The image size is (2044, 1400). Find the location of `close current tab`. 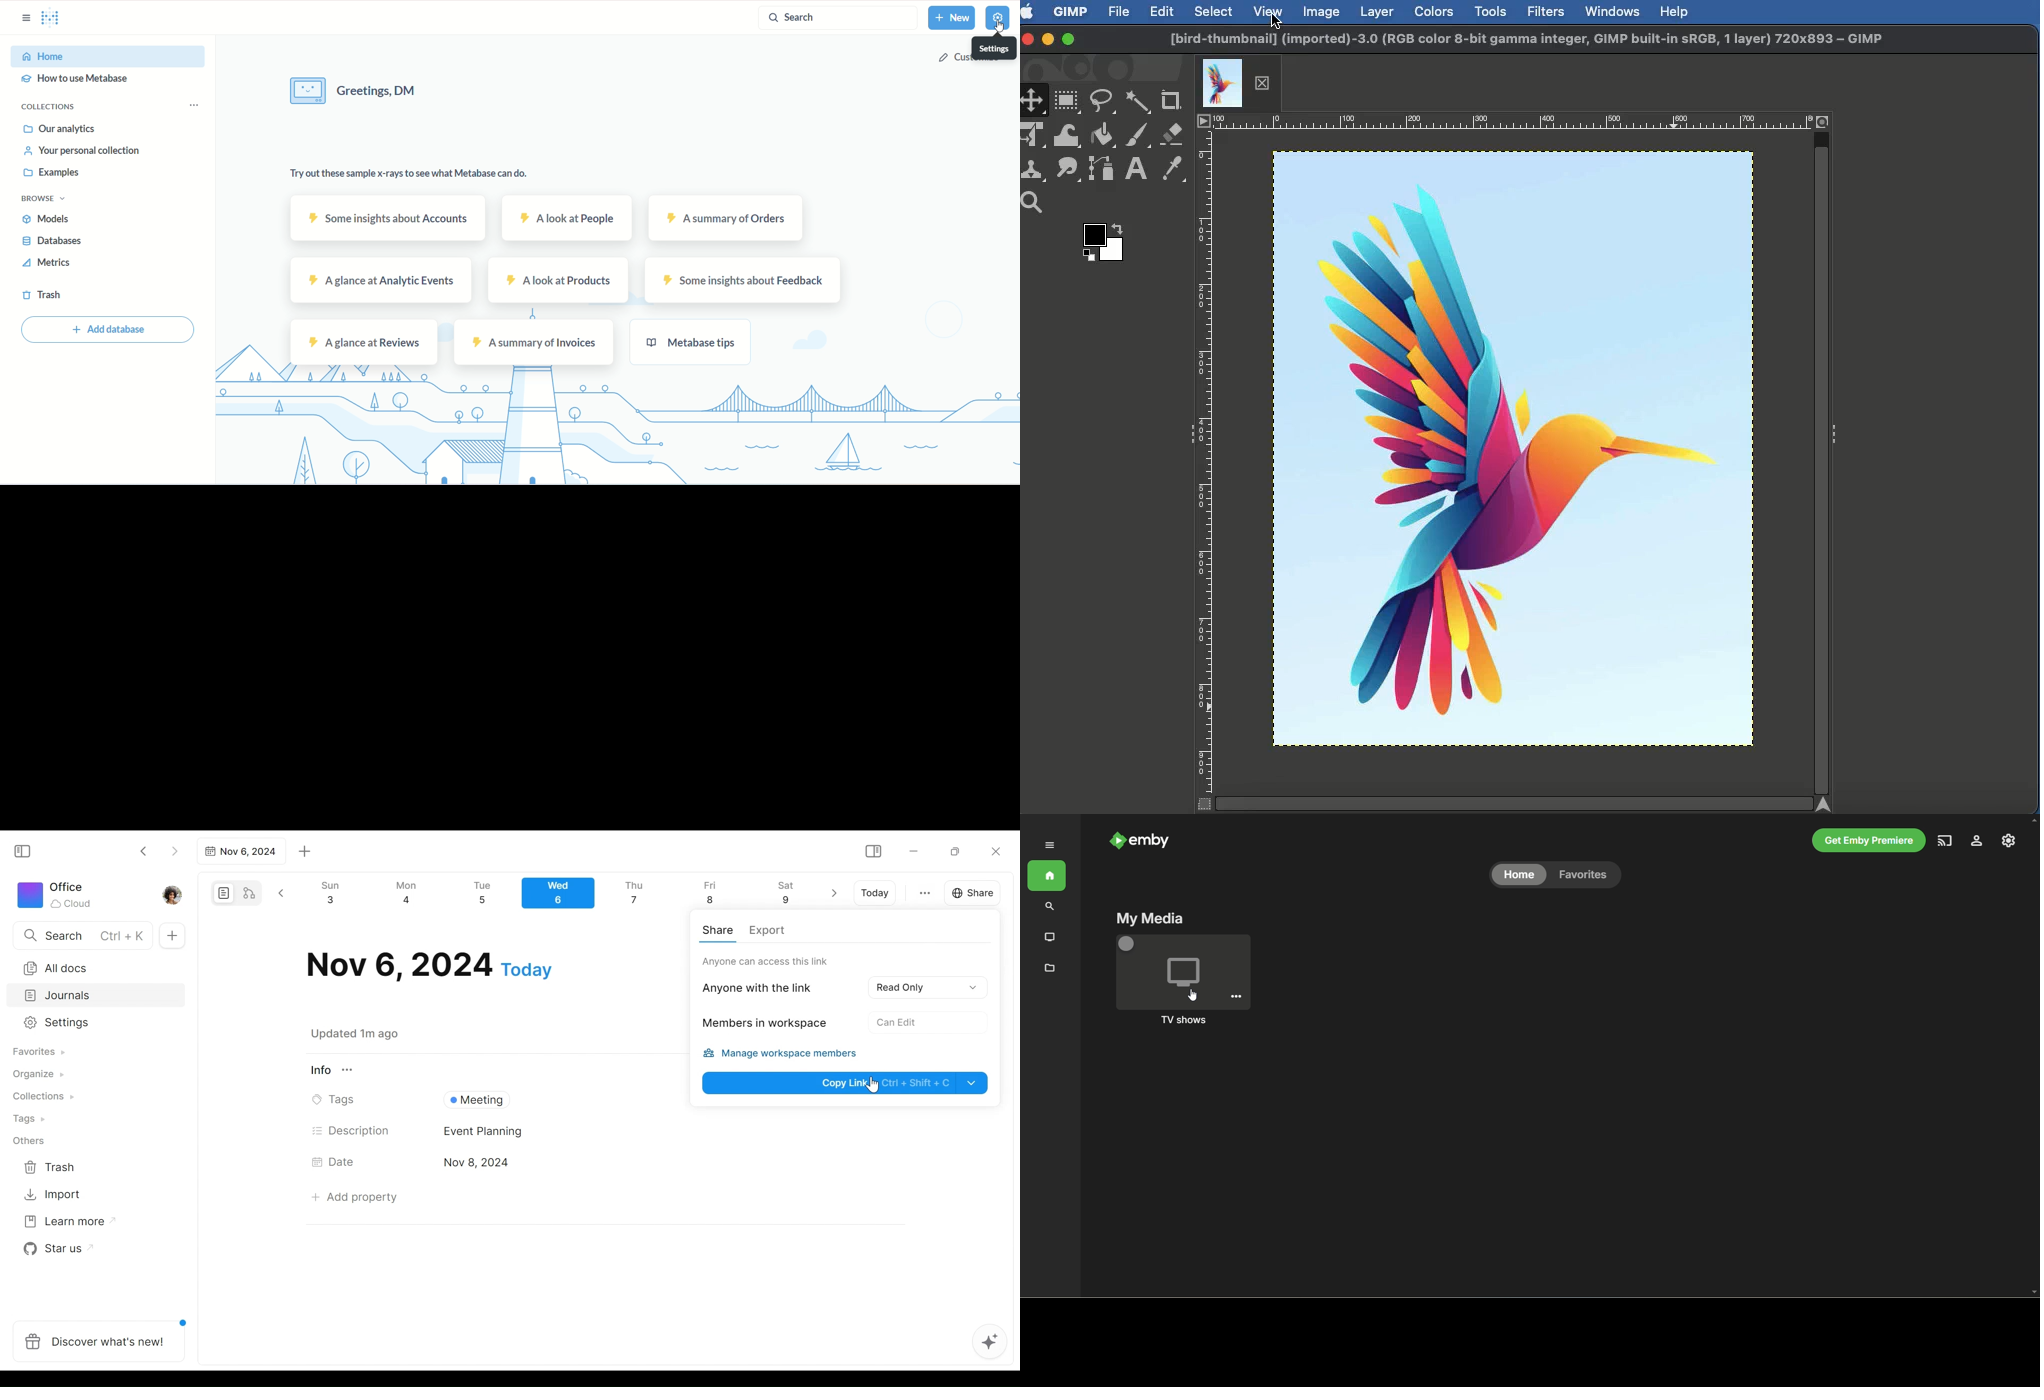

close current tab is located at coordinates (1267, 83).